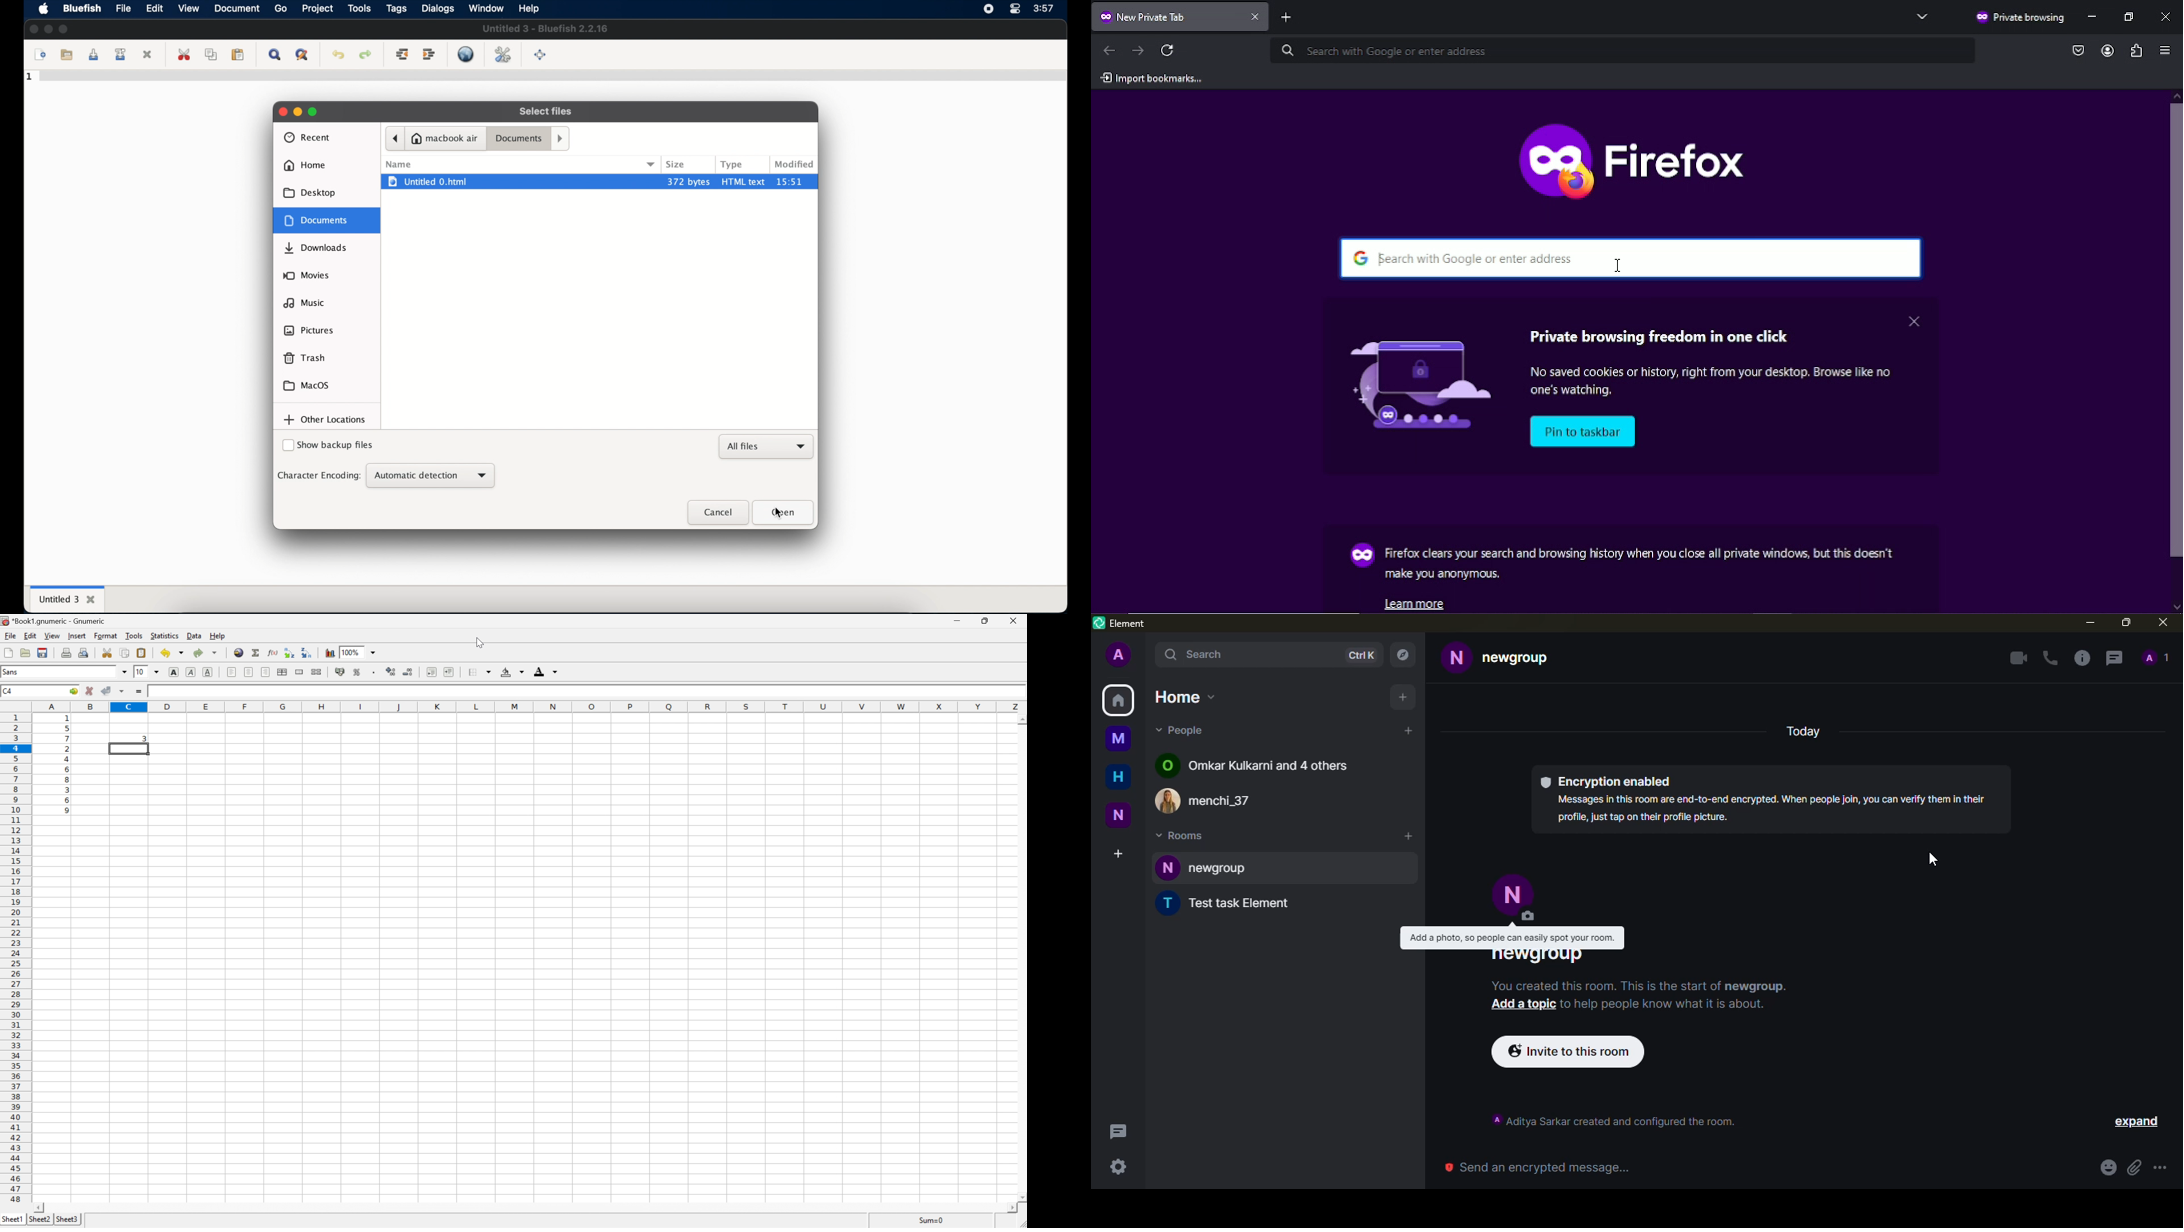 The width and height of the screenshot is (2184, 1232). Describe the element at coordinates (238, 8) in the screenshot. I see `document` at that location.